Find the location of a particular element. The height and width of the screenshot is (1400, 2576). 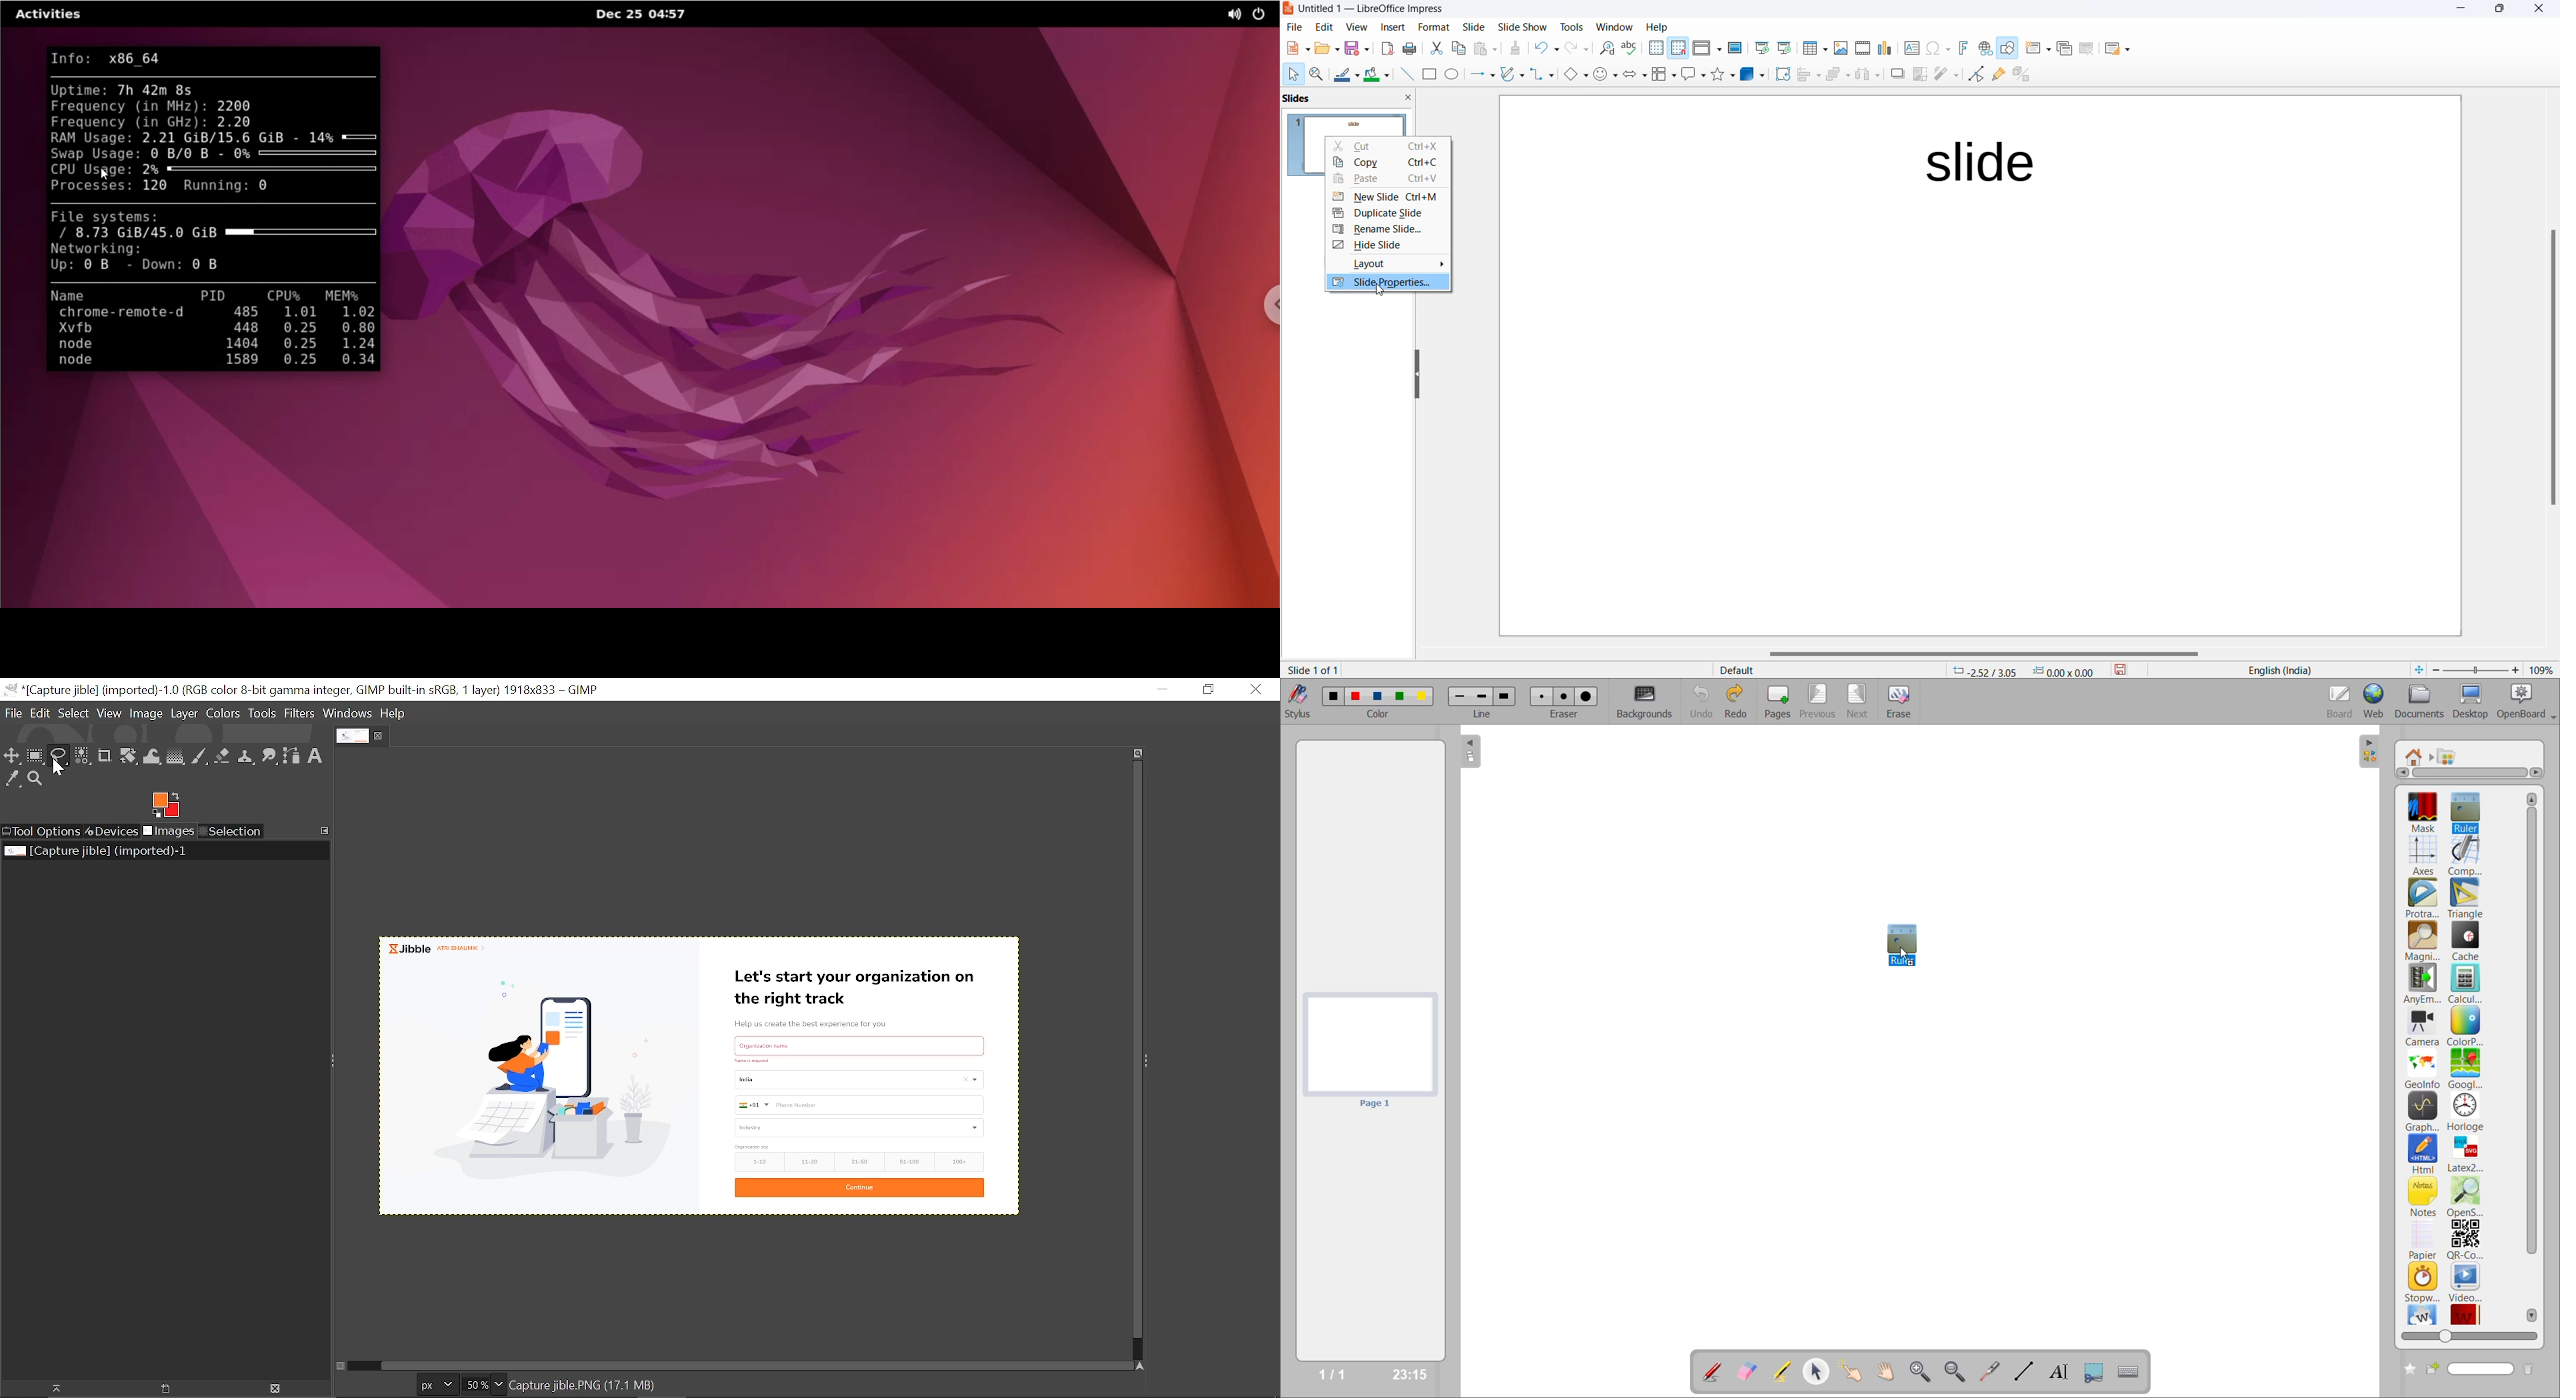

connectors is located at coordinates (1543, 75).